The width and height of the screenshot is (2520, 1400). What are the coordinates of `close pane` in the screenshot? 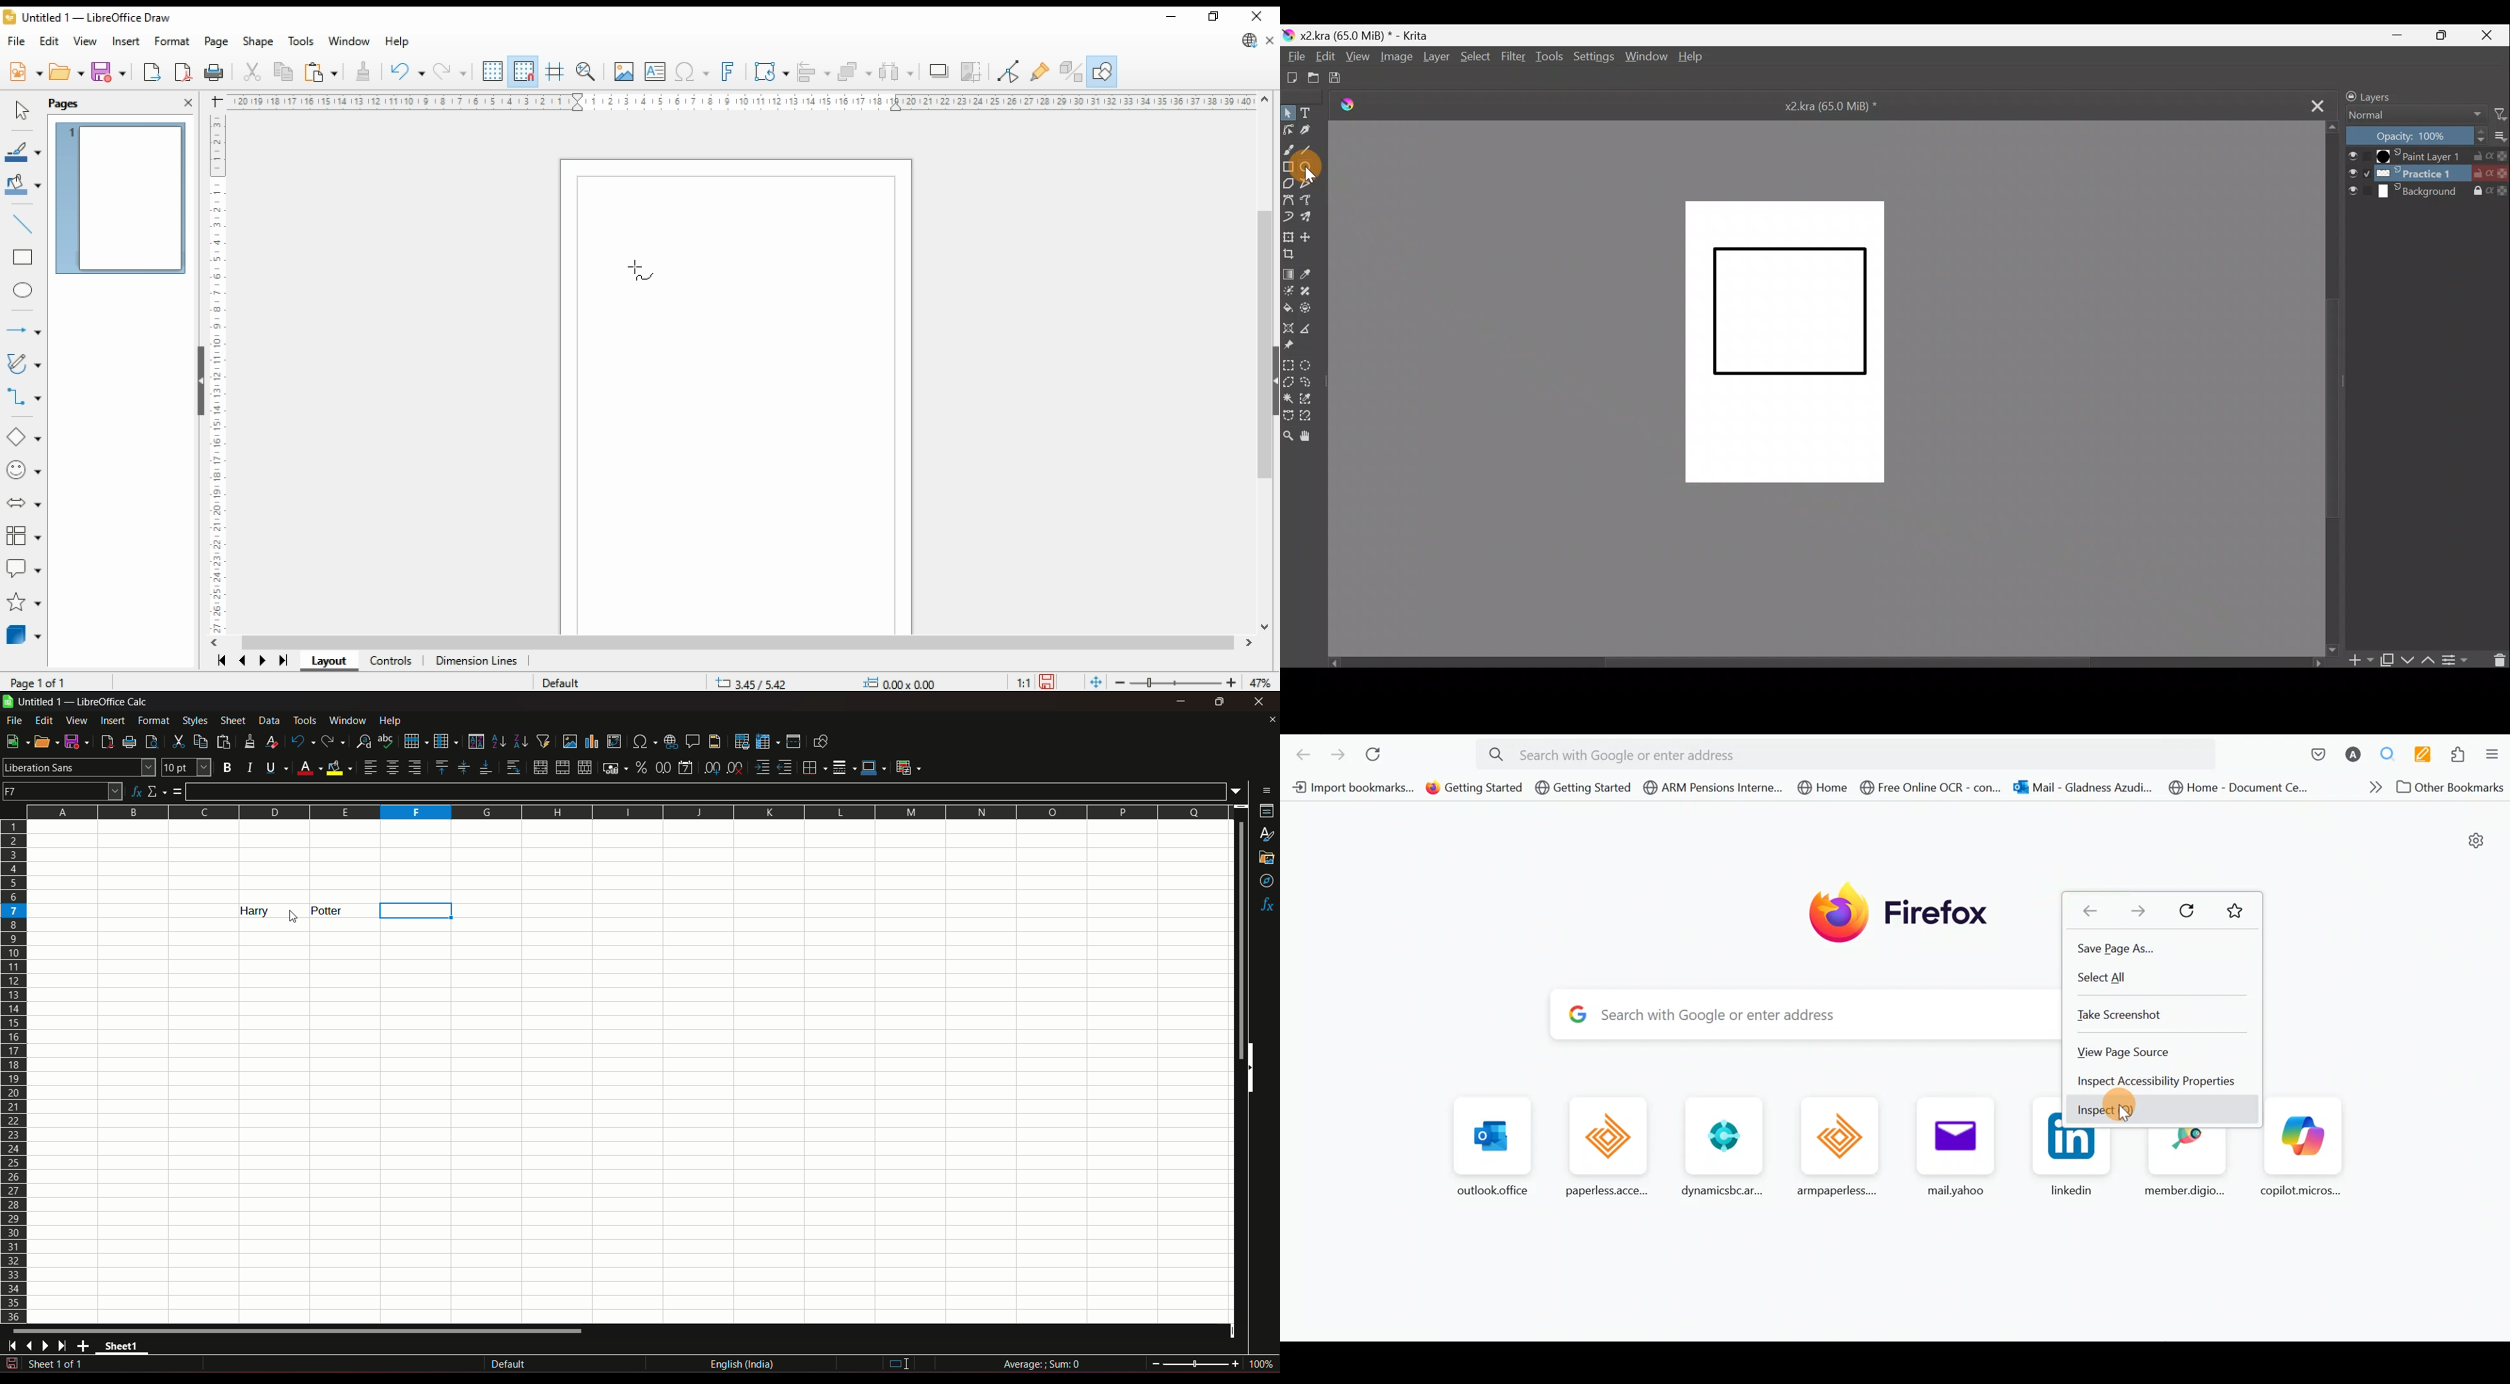 It's located at (186, 103).